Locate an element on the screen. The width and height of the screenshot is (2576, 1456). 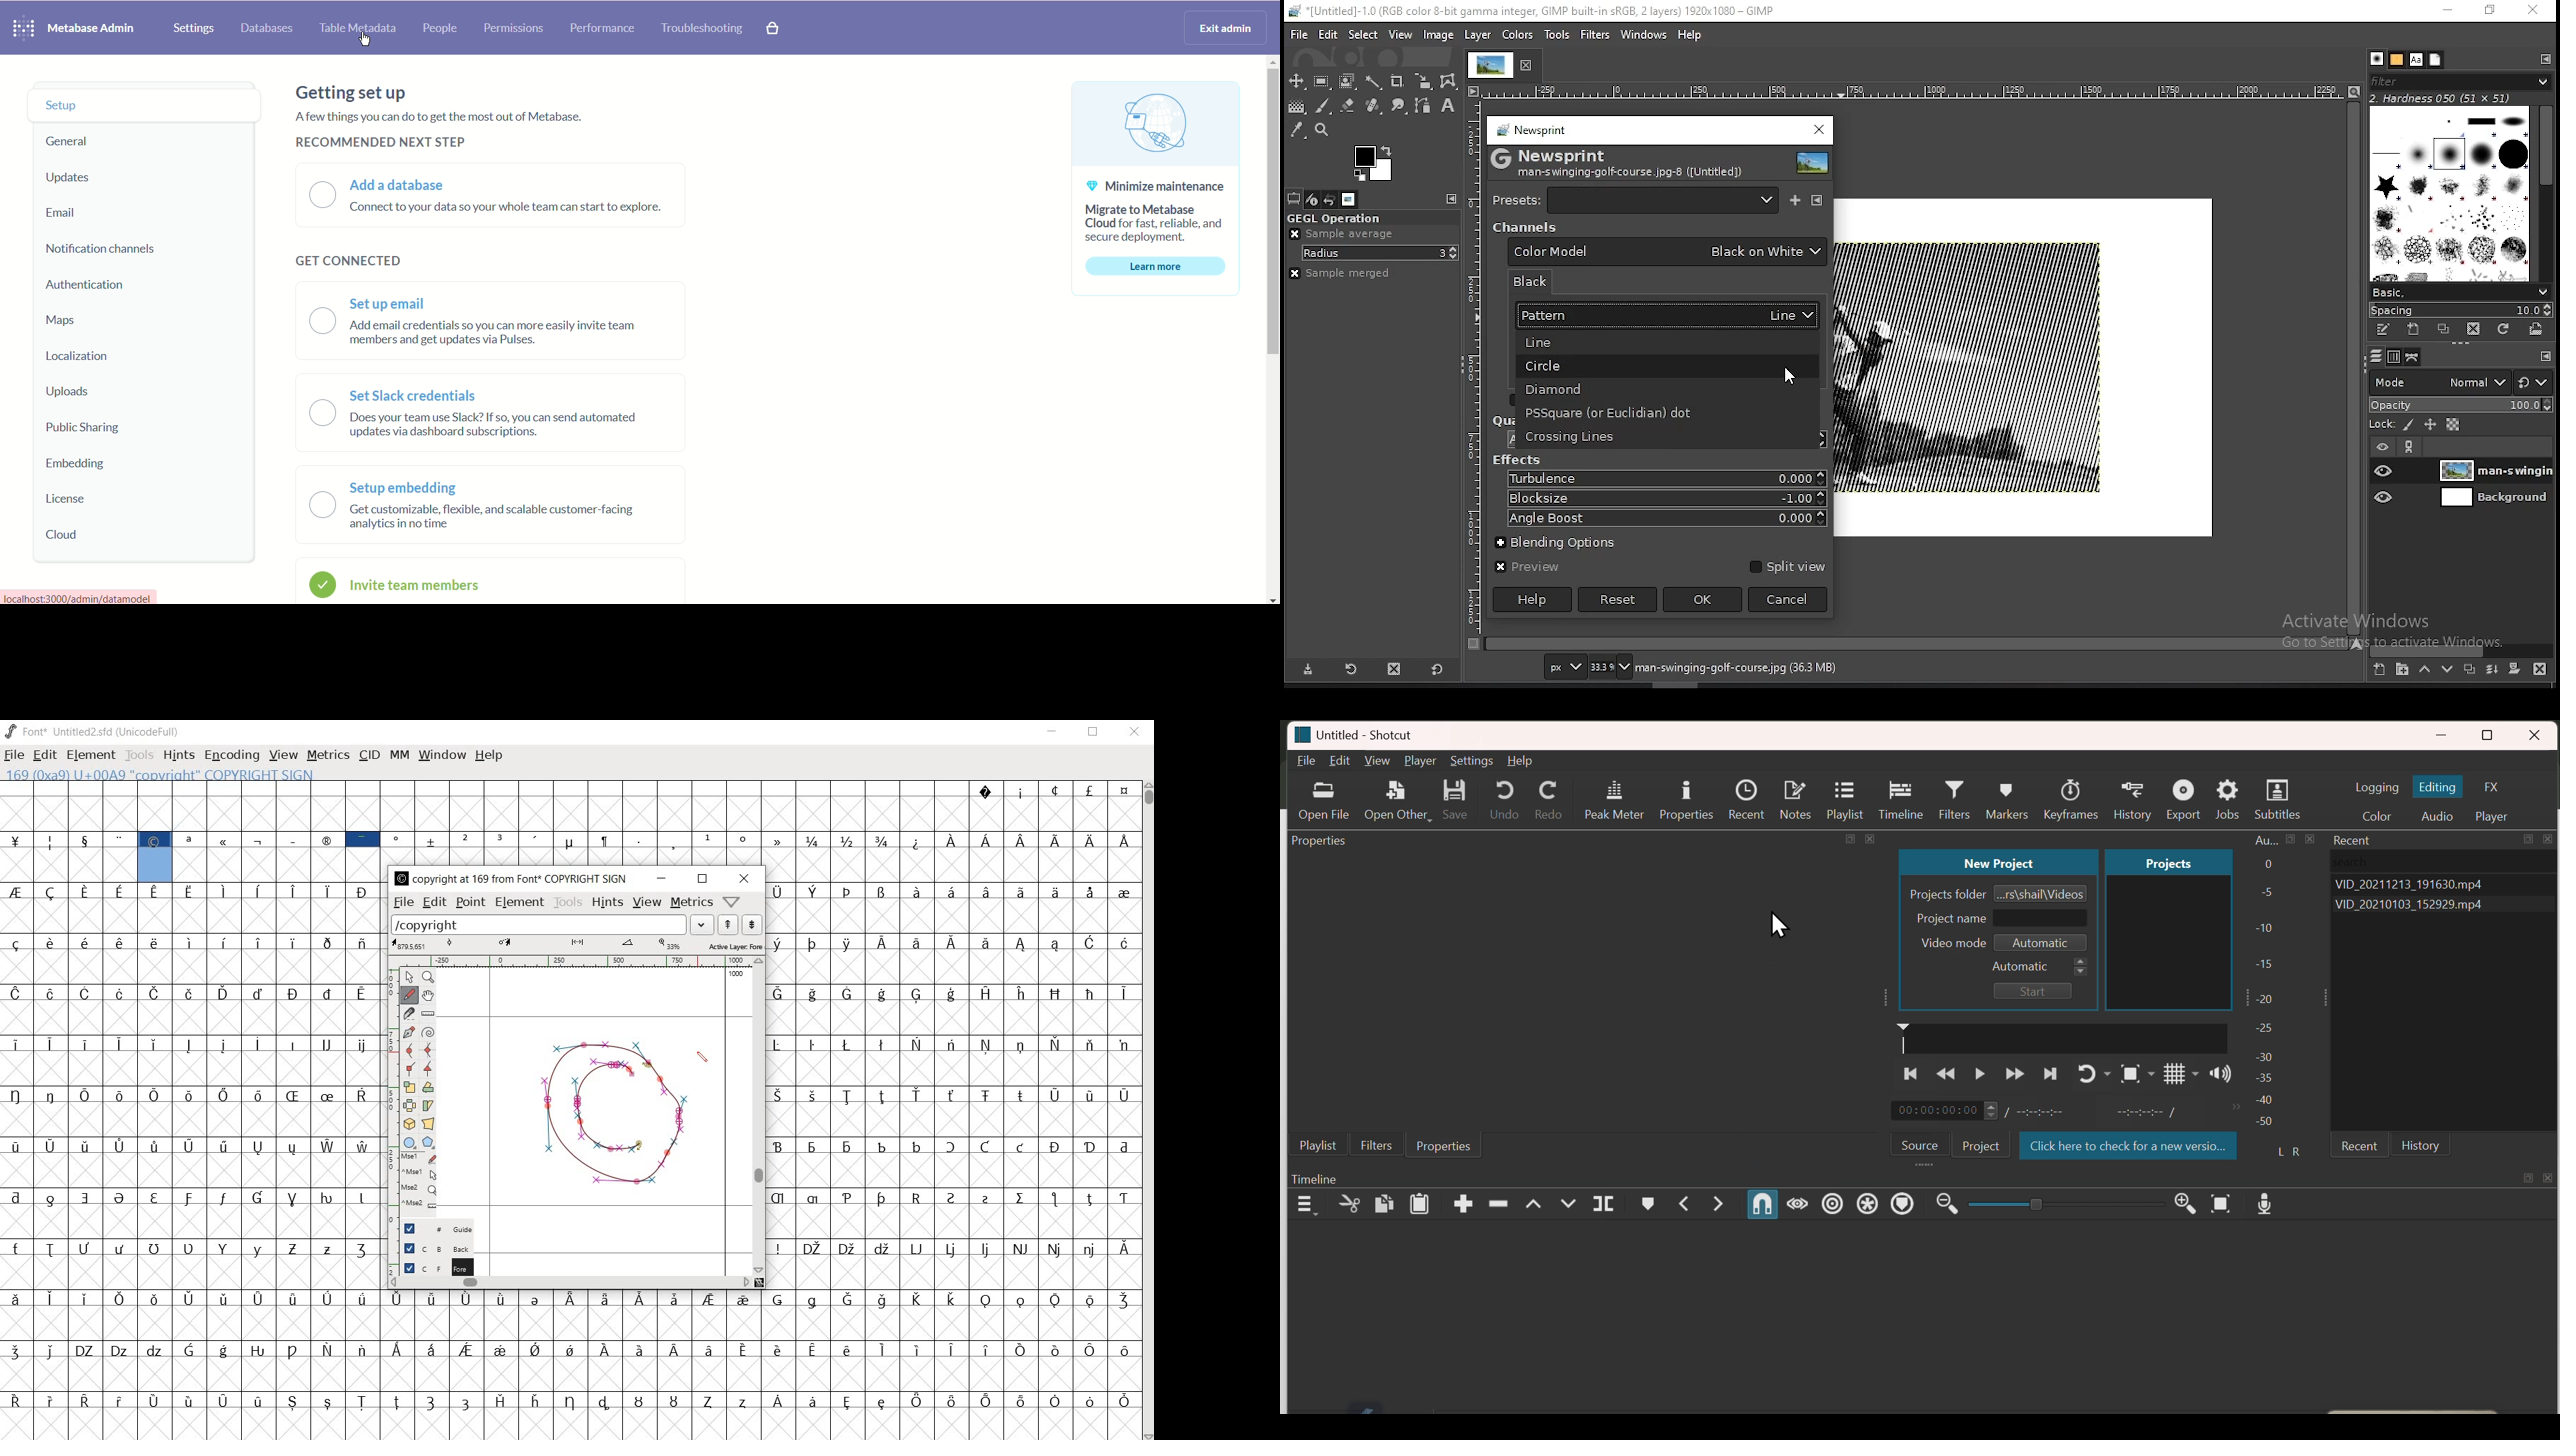
tools is located at coordinates (141, 757).